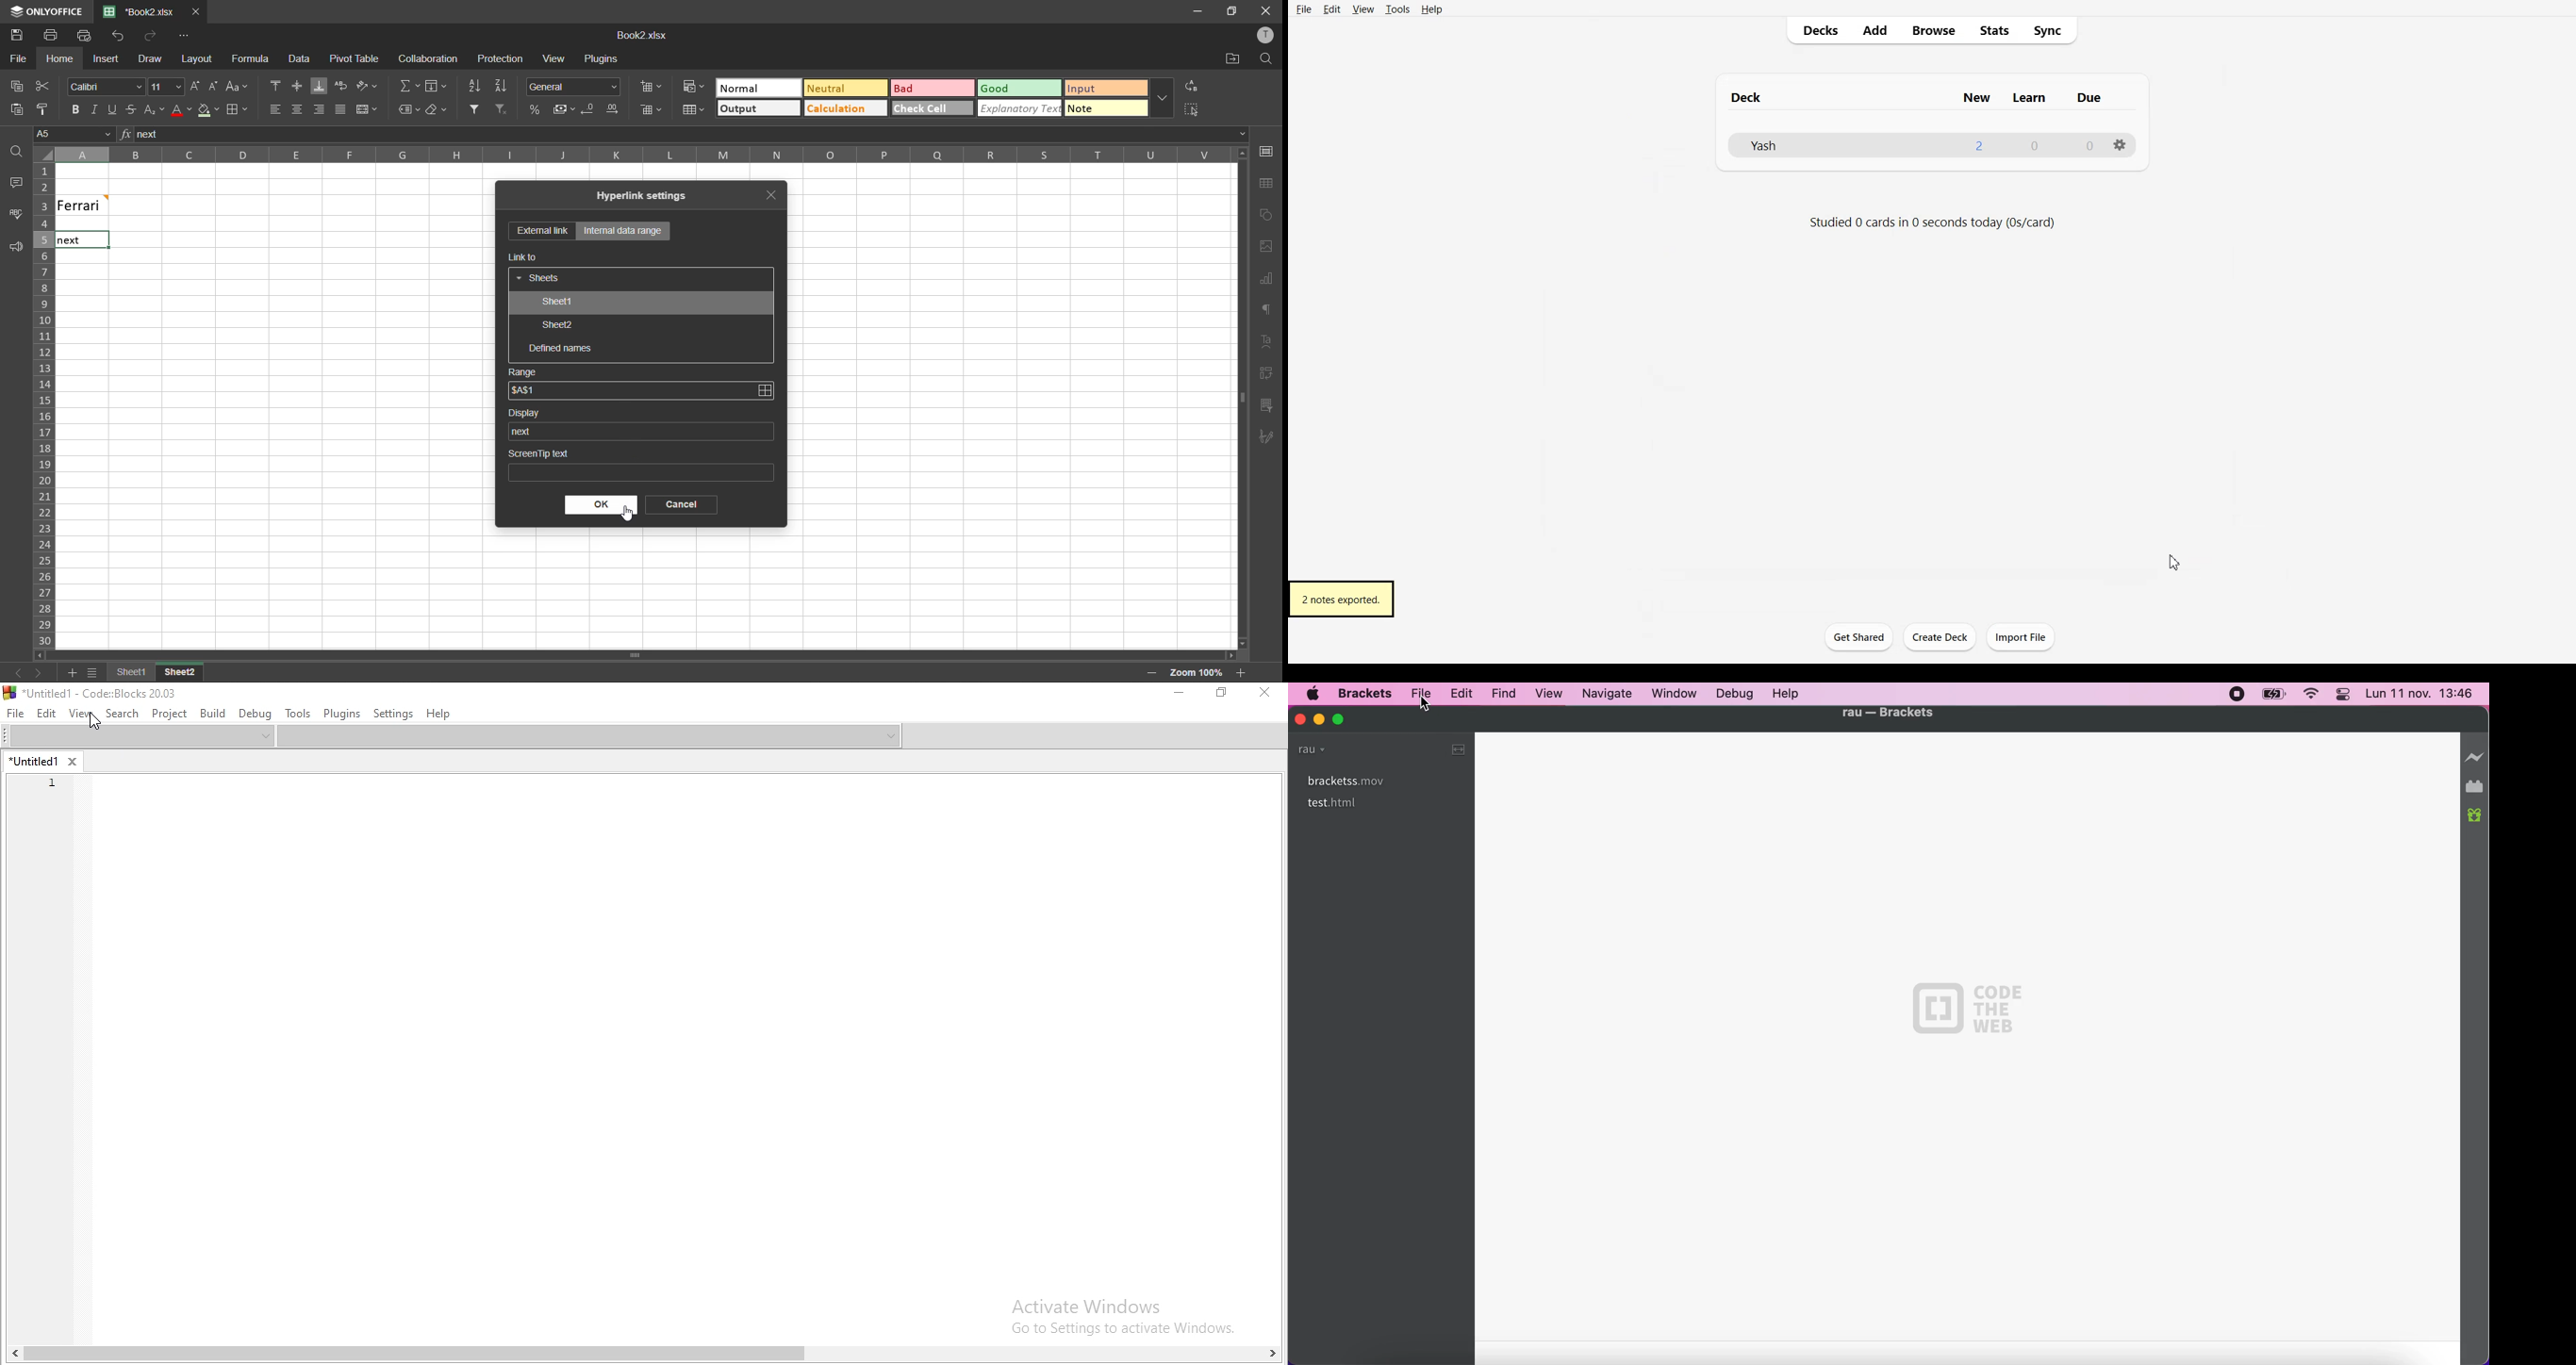  Describe the element at coordinates (438, 111) in the screenshot. I see `clear` at that location.